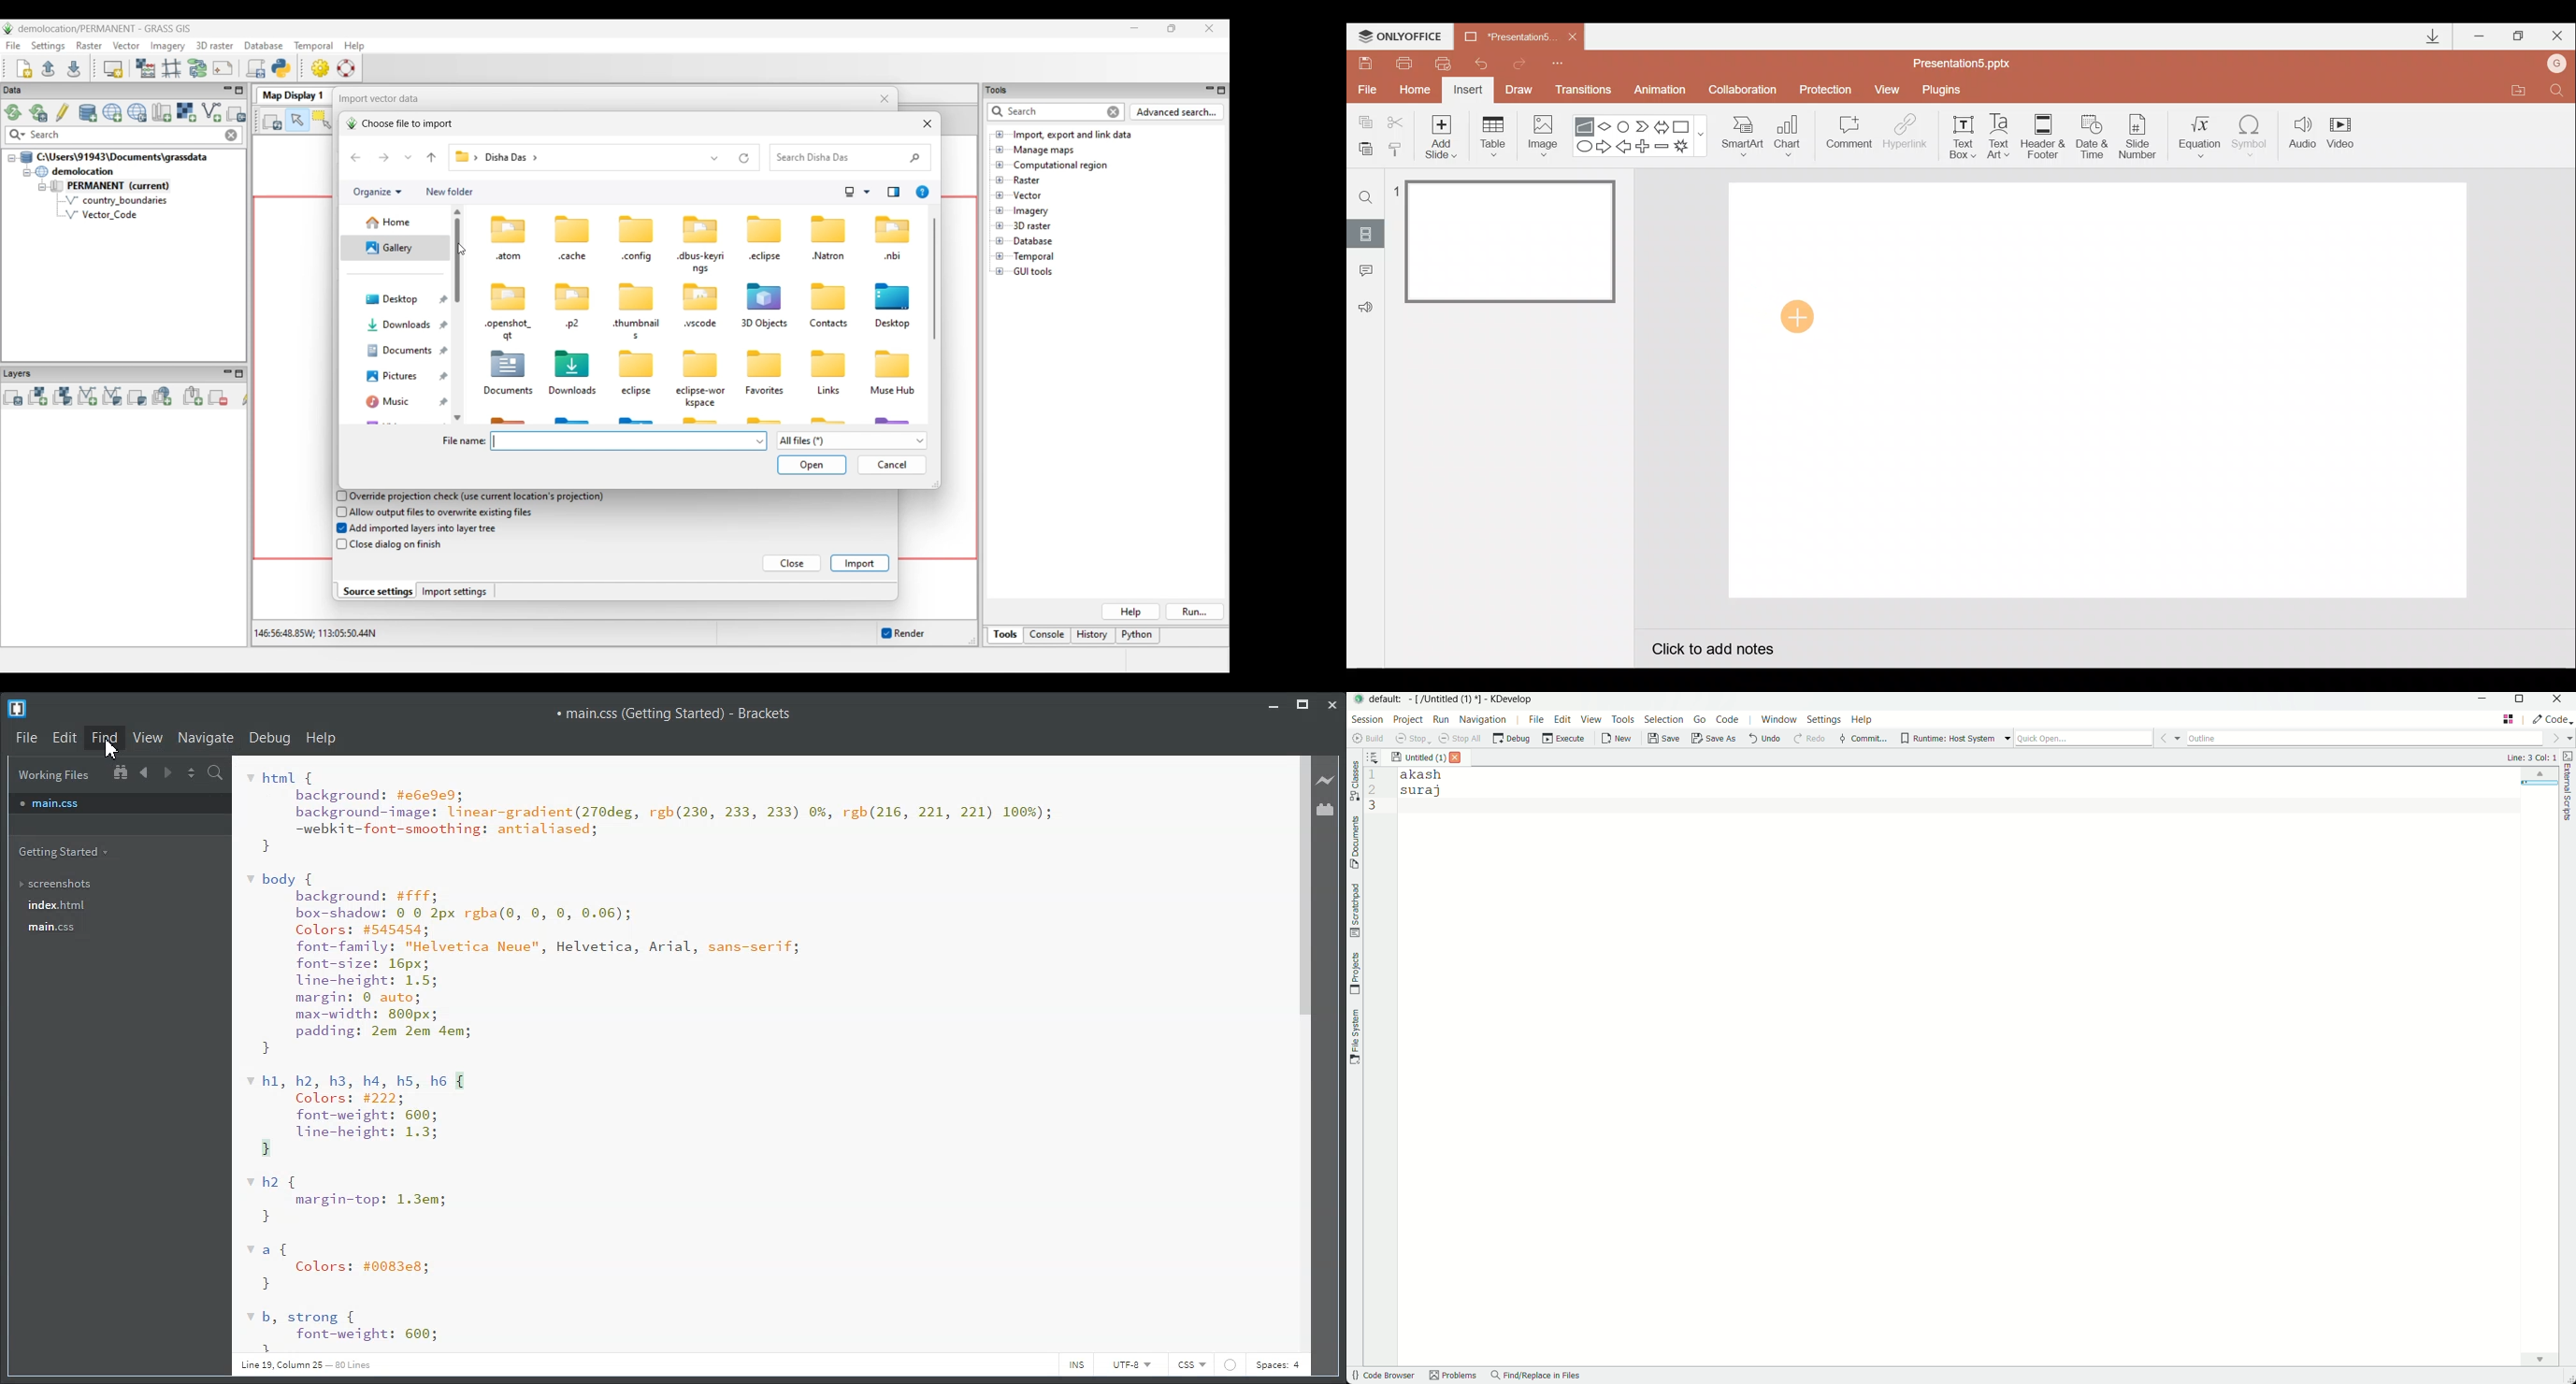 Image resolution: width=2576 pixels, height=1400 pixels. I want to click on app icon, so click(1357, 700).